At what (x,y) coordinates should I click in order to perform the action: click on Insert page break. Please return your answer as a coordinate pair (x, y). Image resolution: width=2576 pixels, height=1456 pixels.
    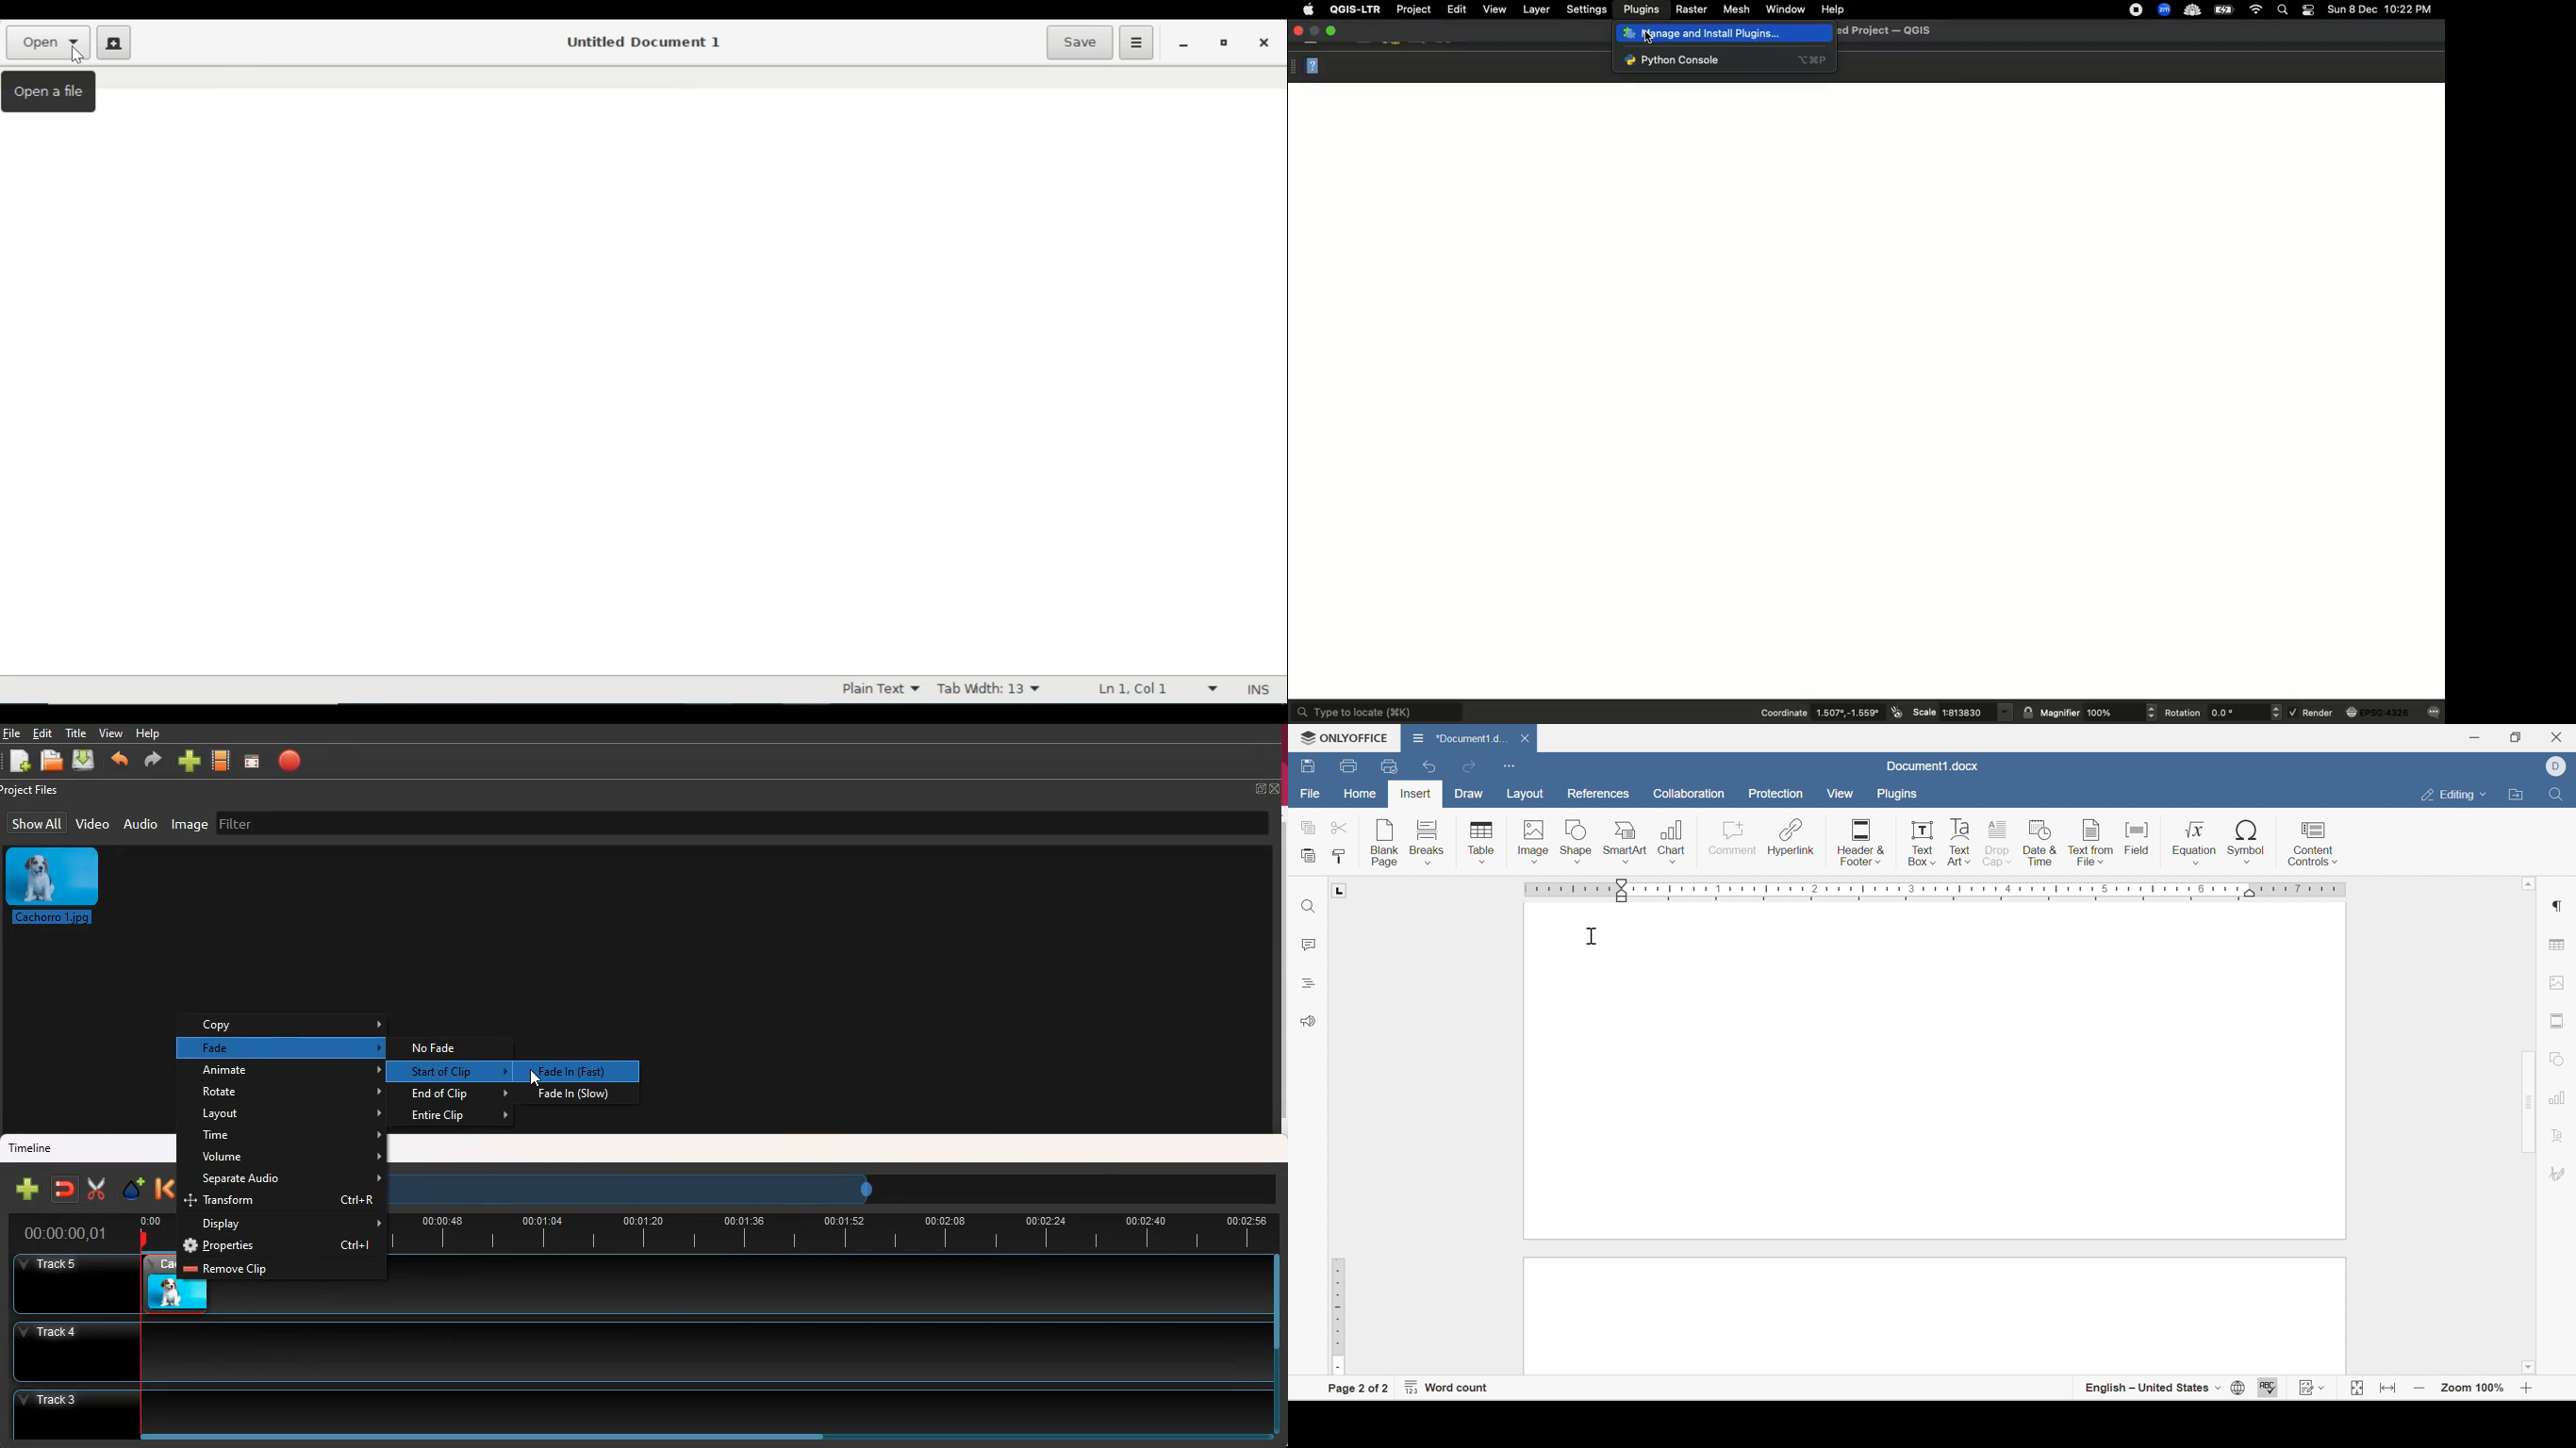
    Looking at the image, I should click on (1426, 842).